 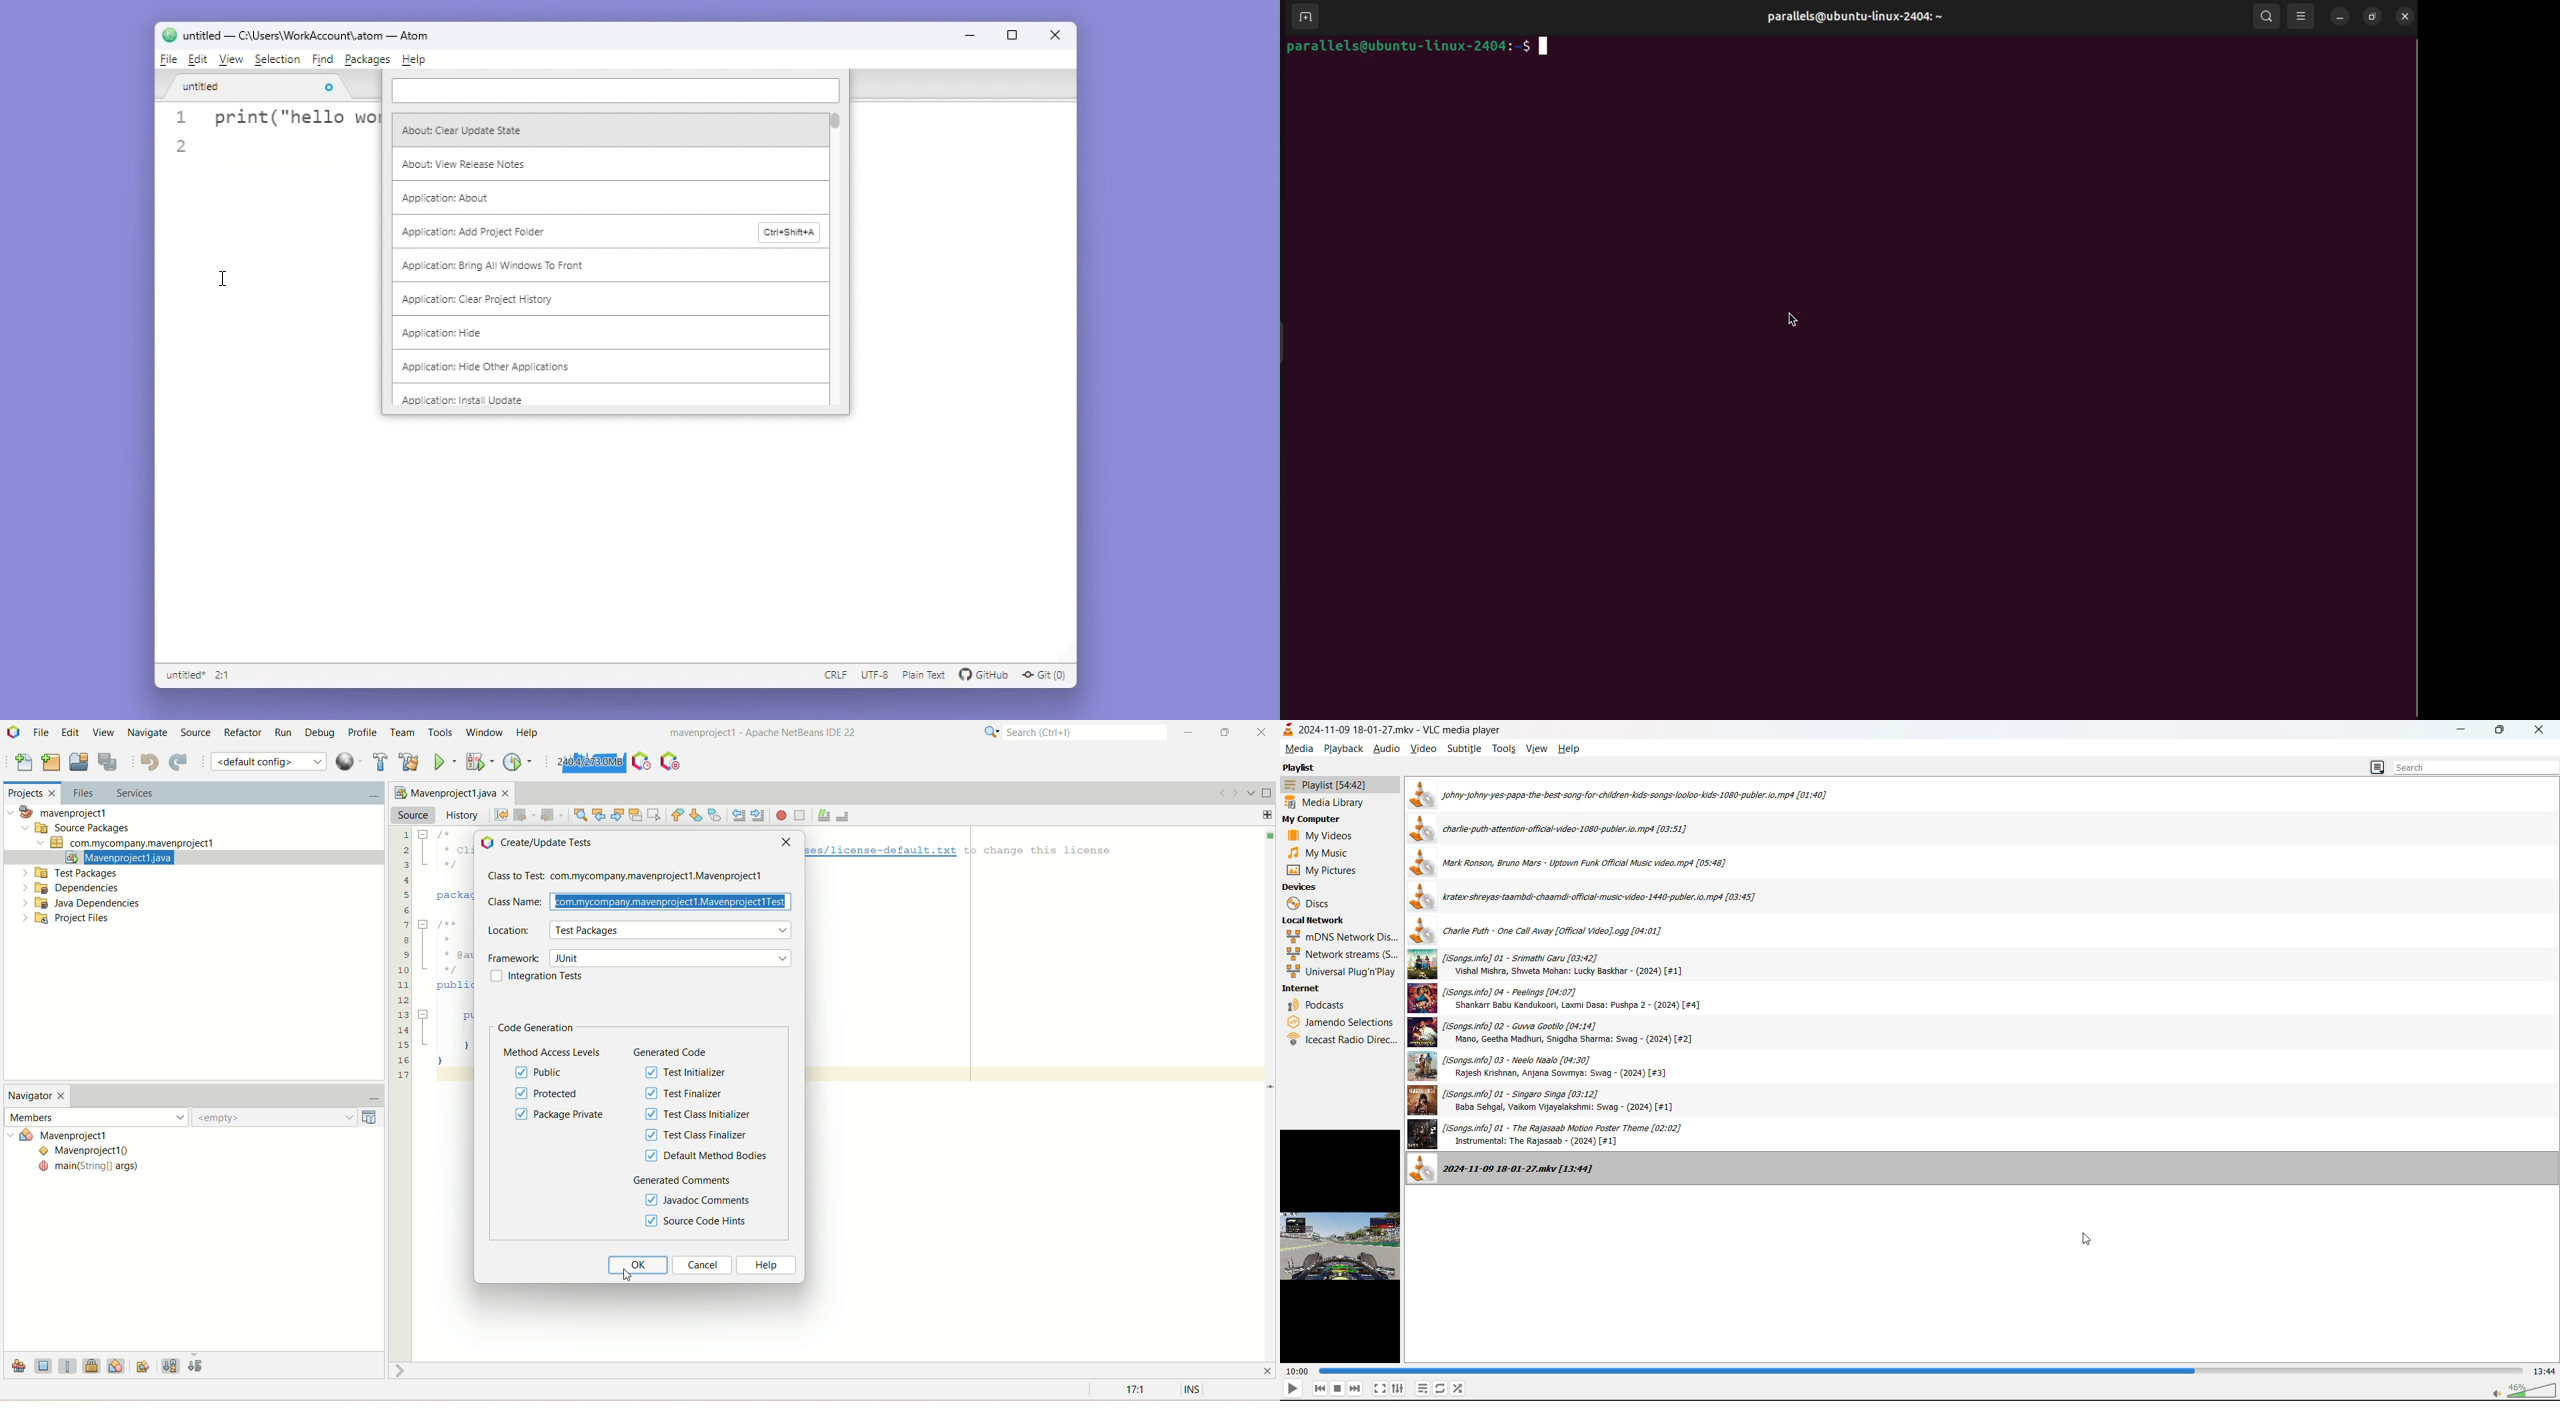 What do you see at coordinates (1341, 1022) in the screenshot?
I see `jamedo selections` at bounding box center [1341, 1022].